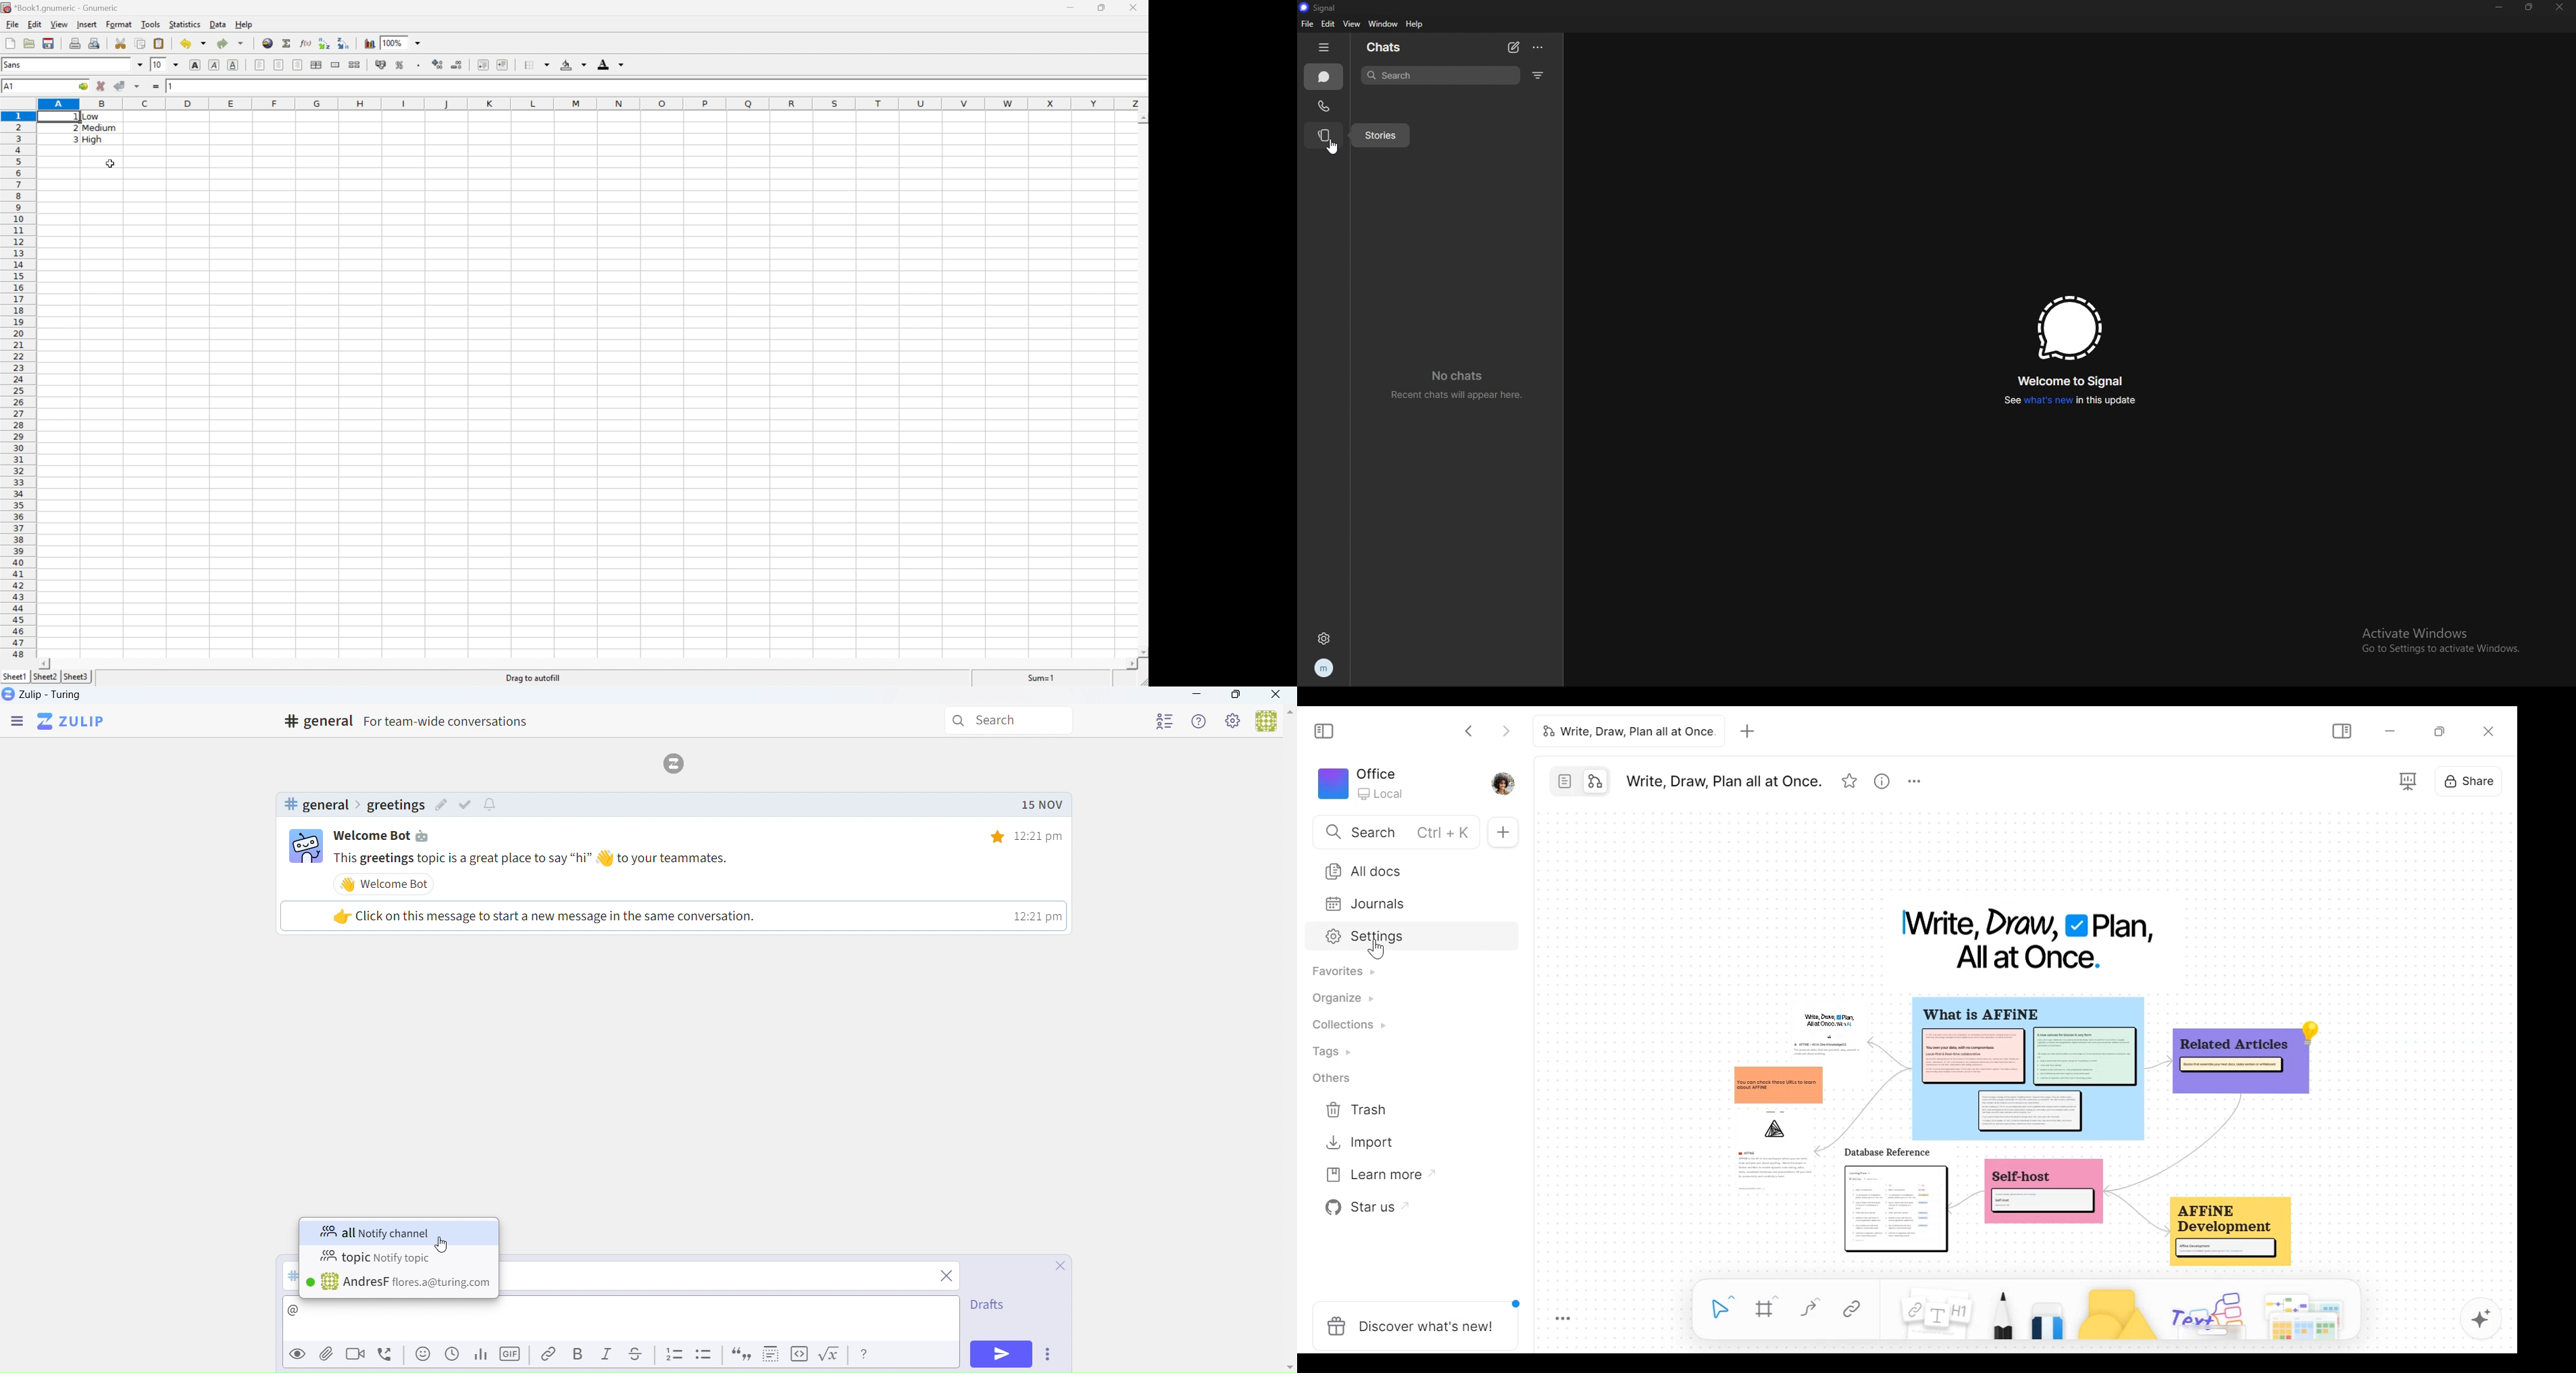  Describe the element at coordinates (215, 66) in the screenshot. I see `Italic` at that location.